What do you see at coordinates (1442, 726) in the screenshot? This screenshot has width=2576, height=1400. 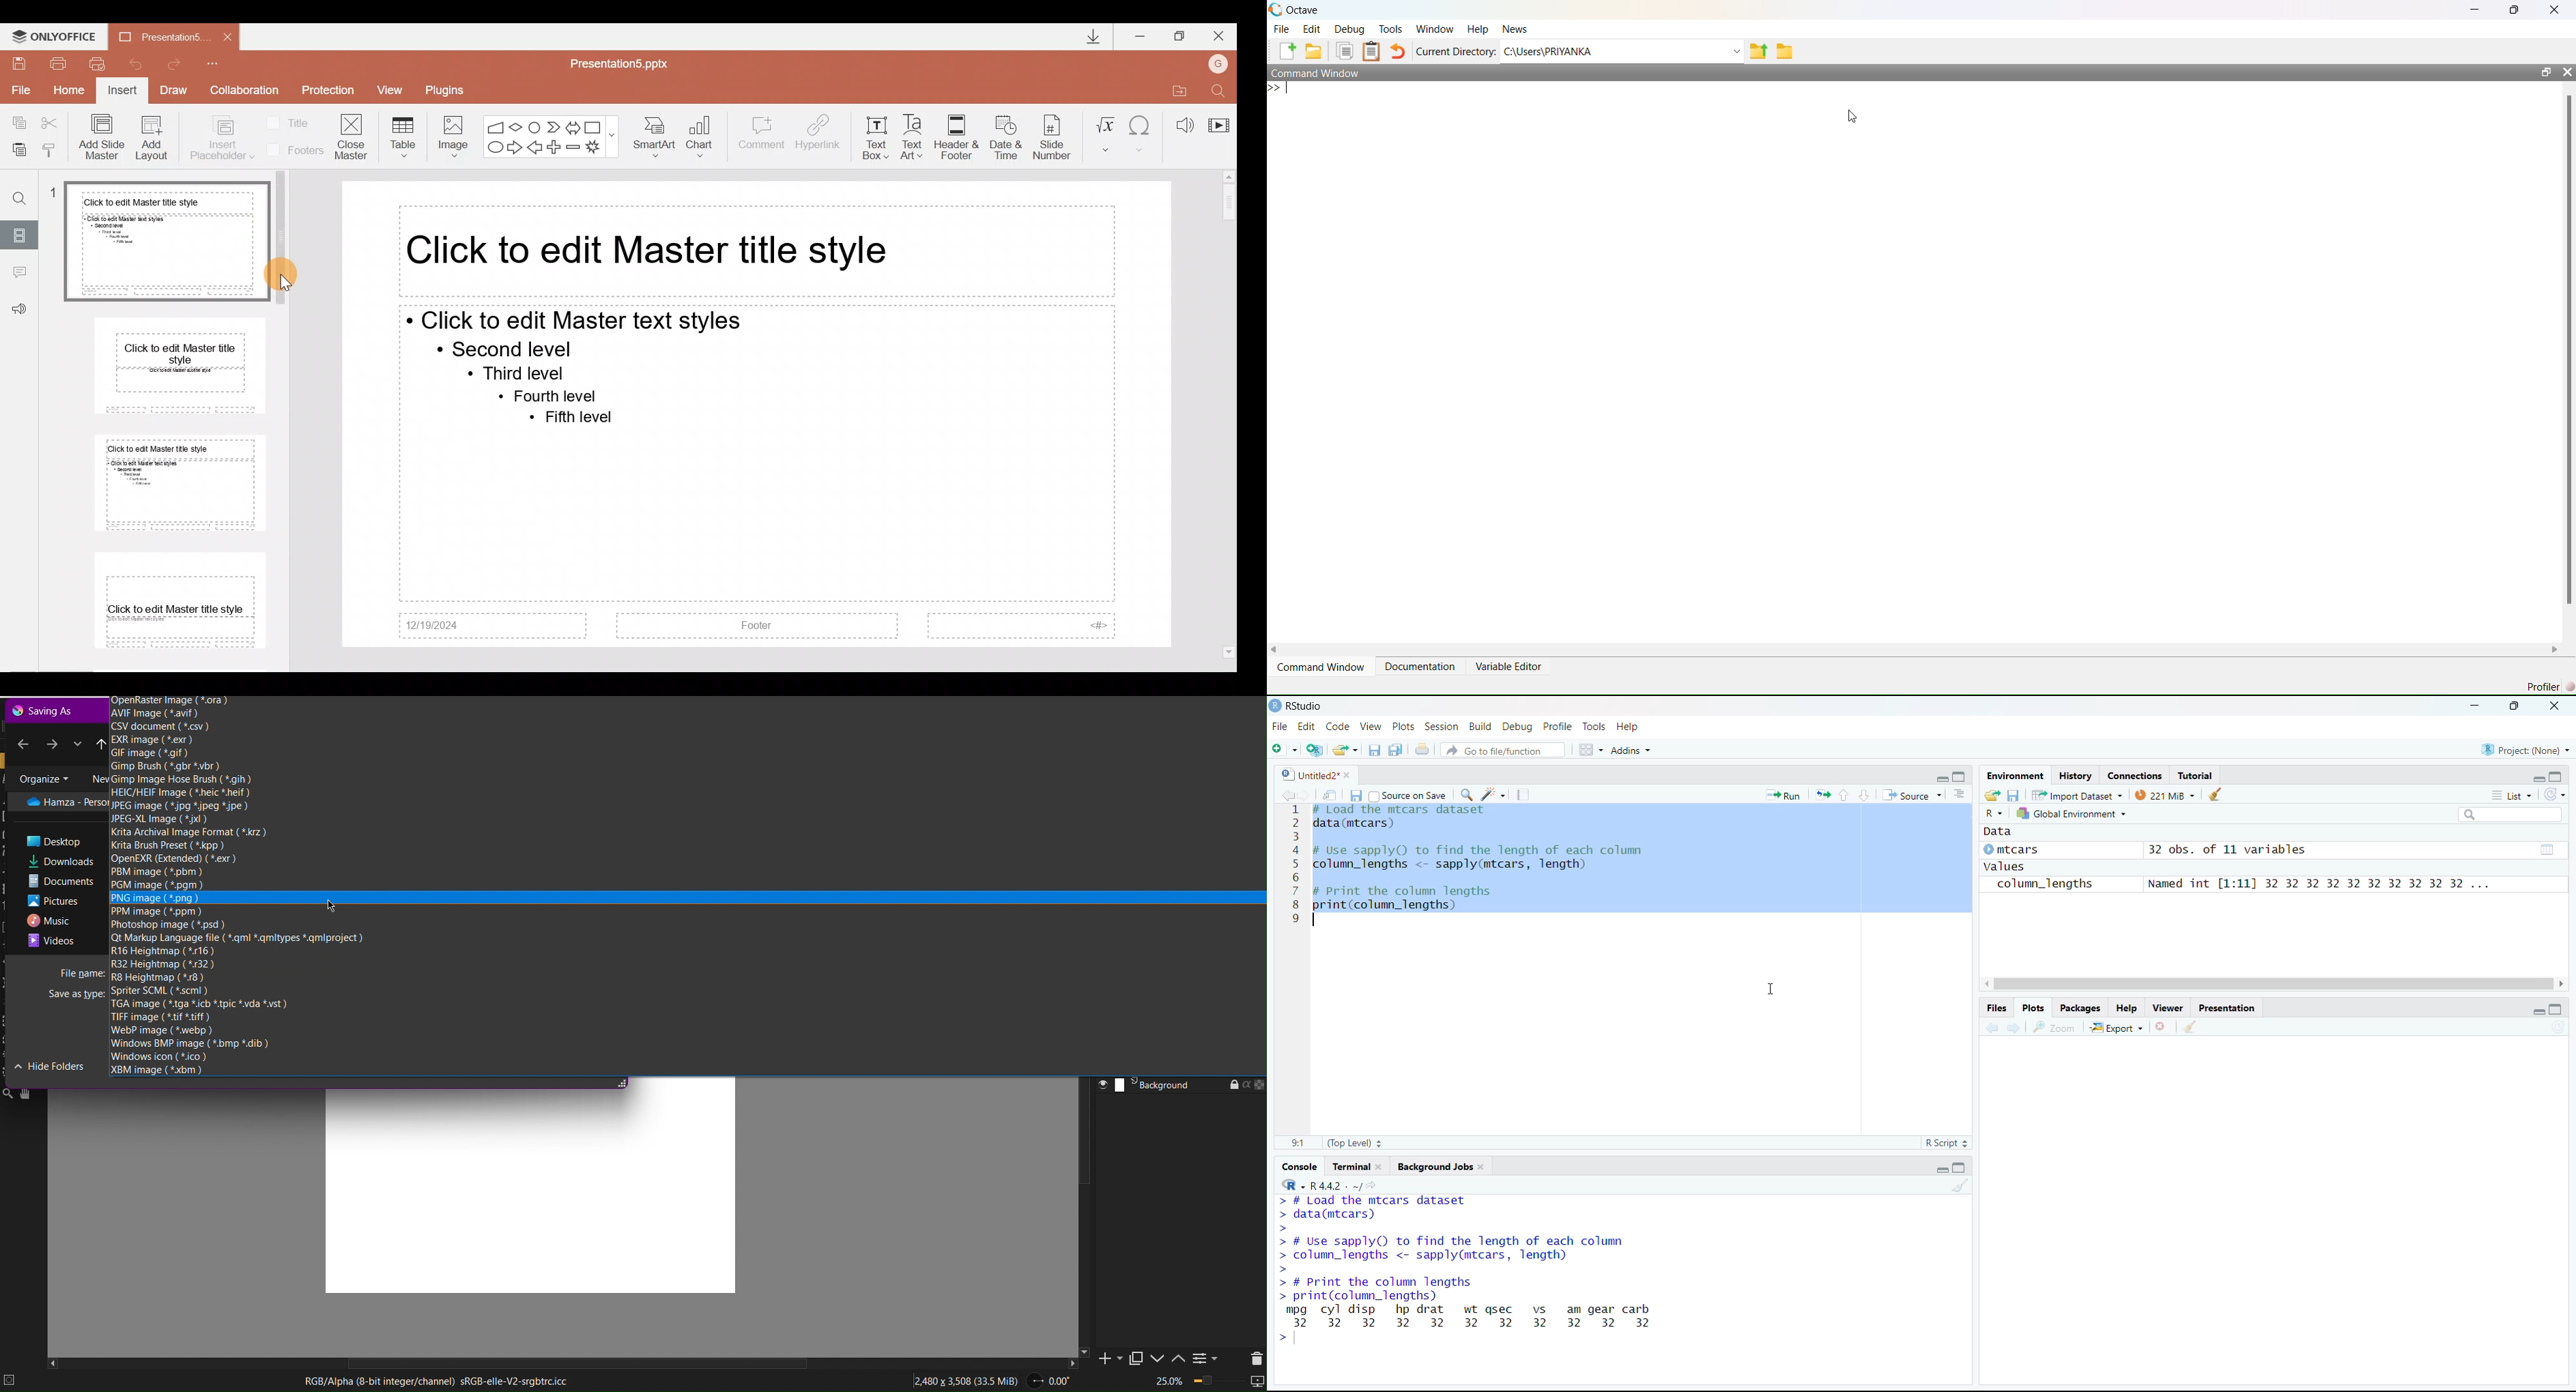 I see `Session` at bounding box center [1442, 726].